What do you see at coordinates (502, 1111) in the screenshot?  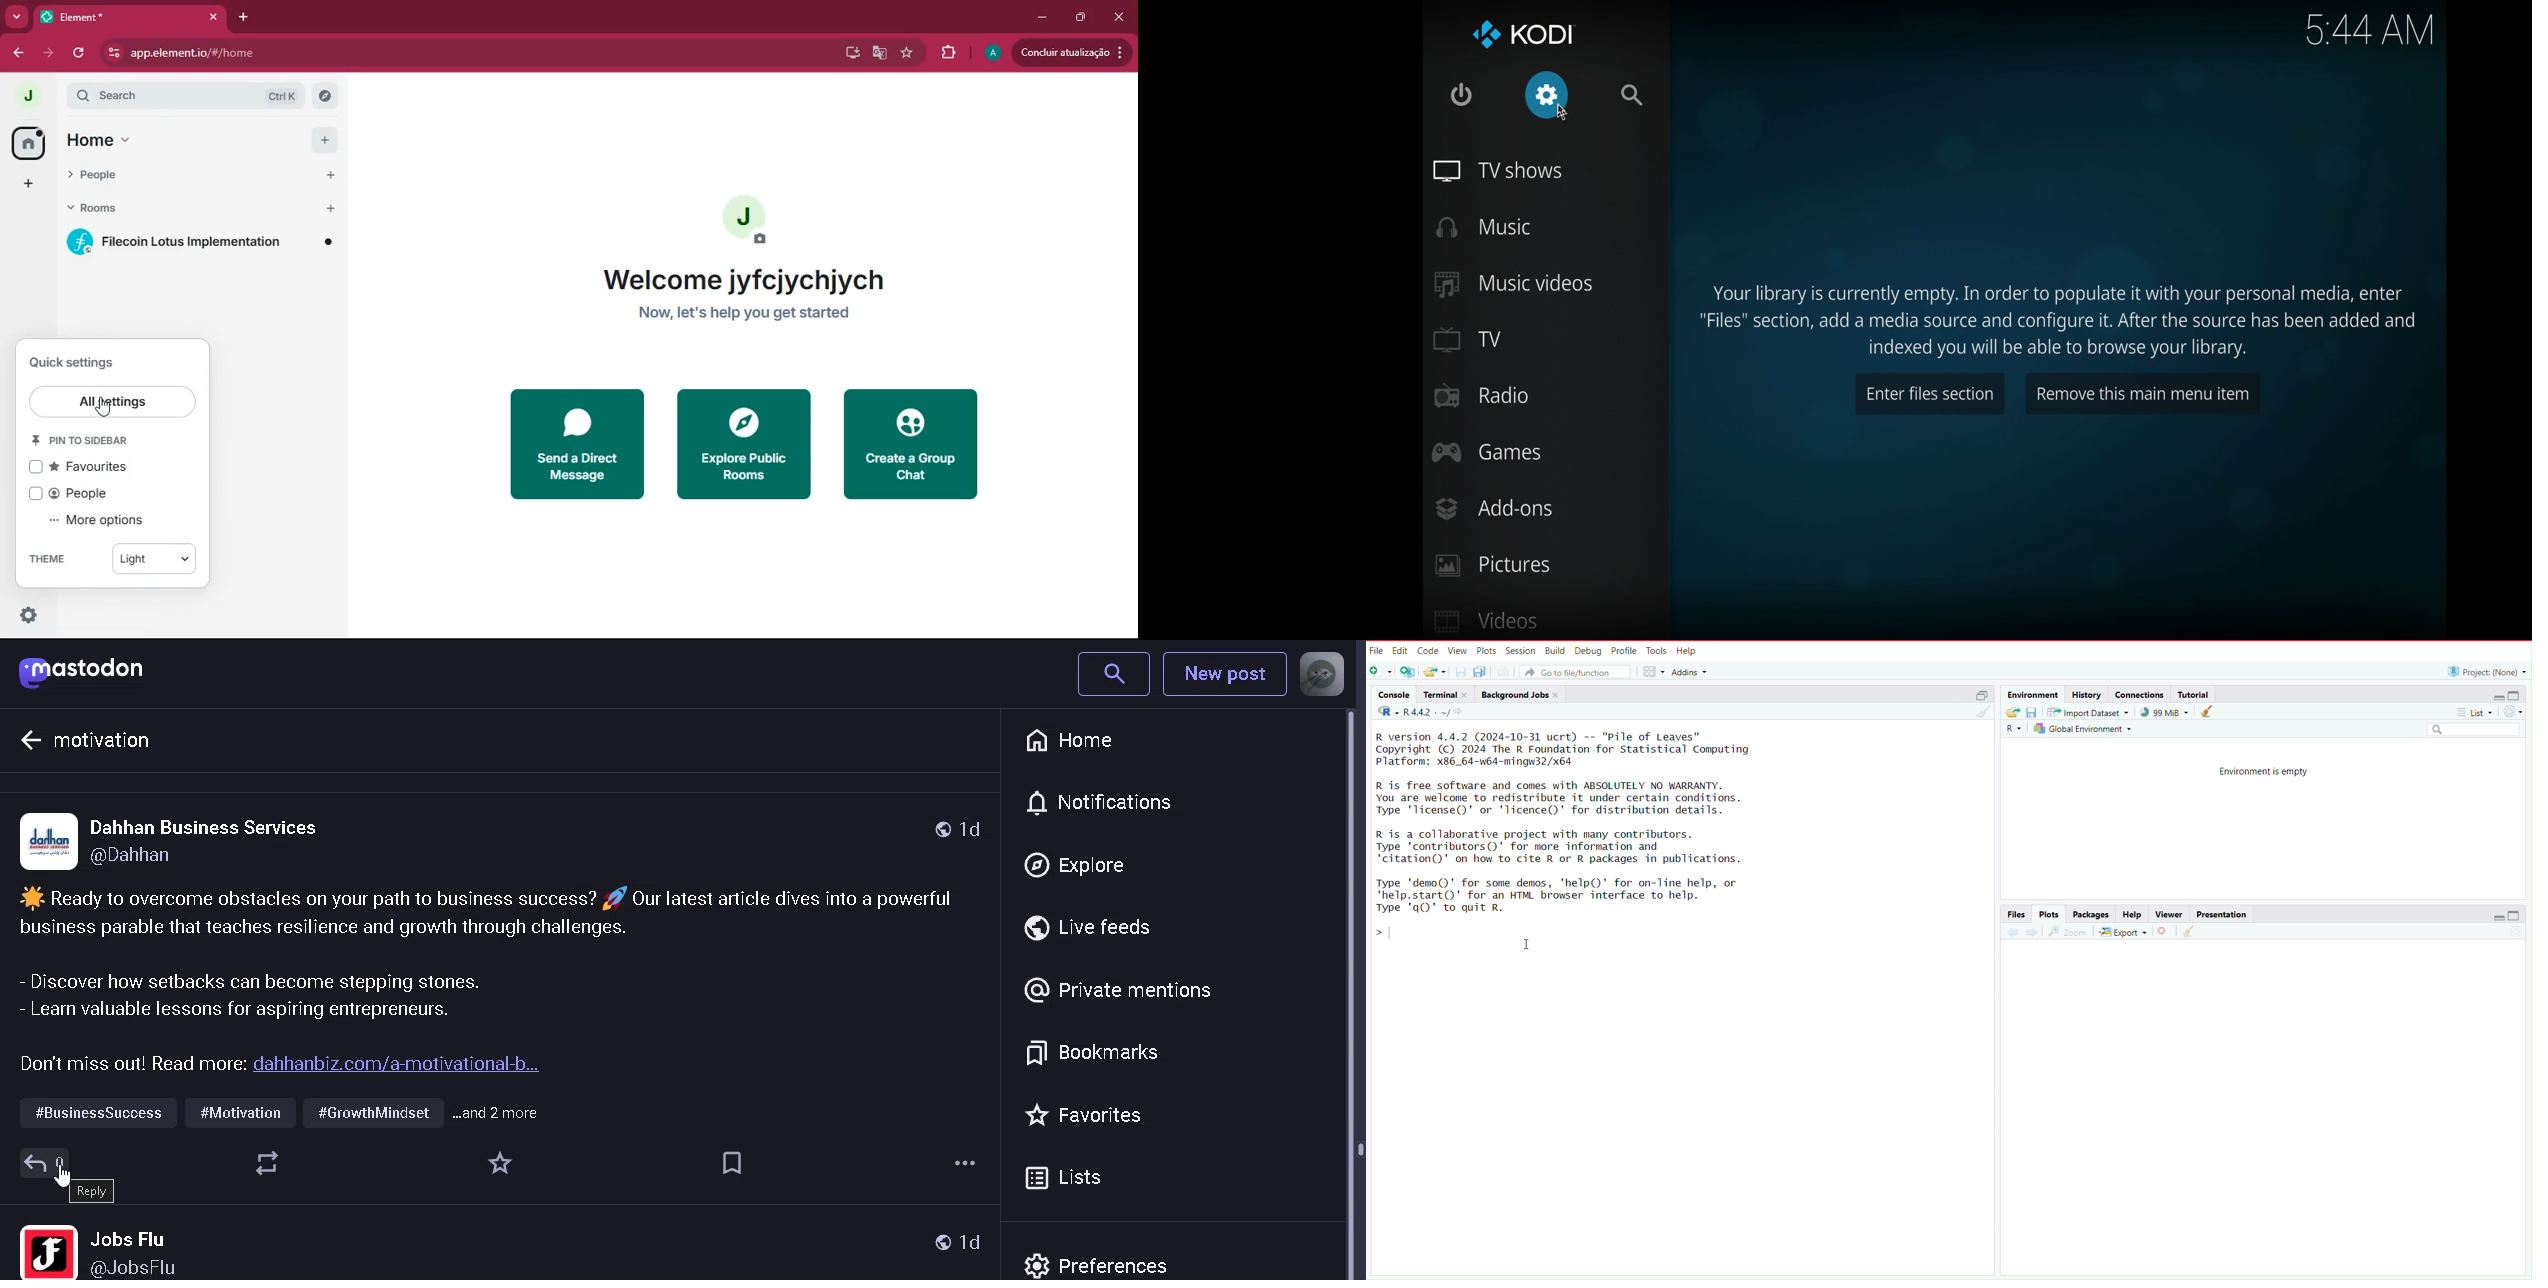 I see `...and 2 more` at bounding box center [502, 1111].